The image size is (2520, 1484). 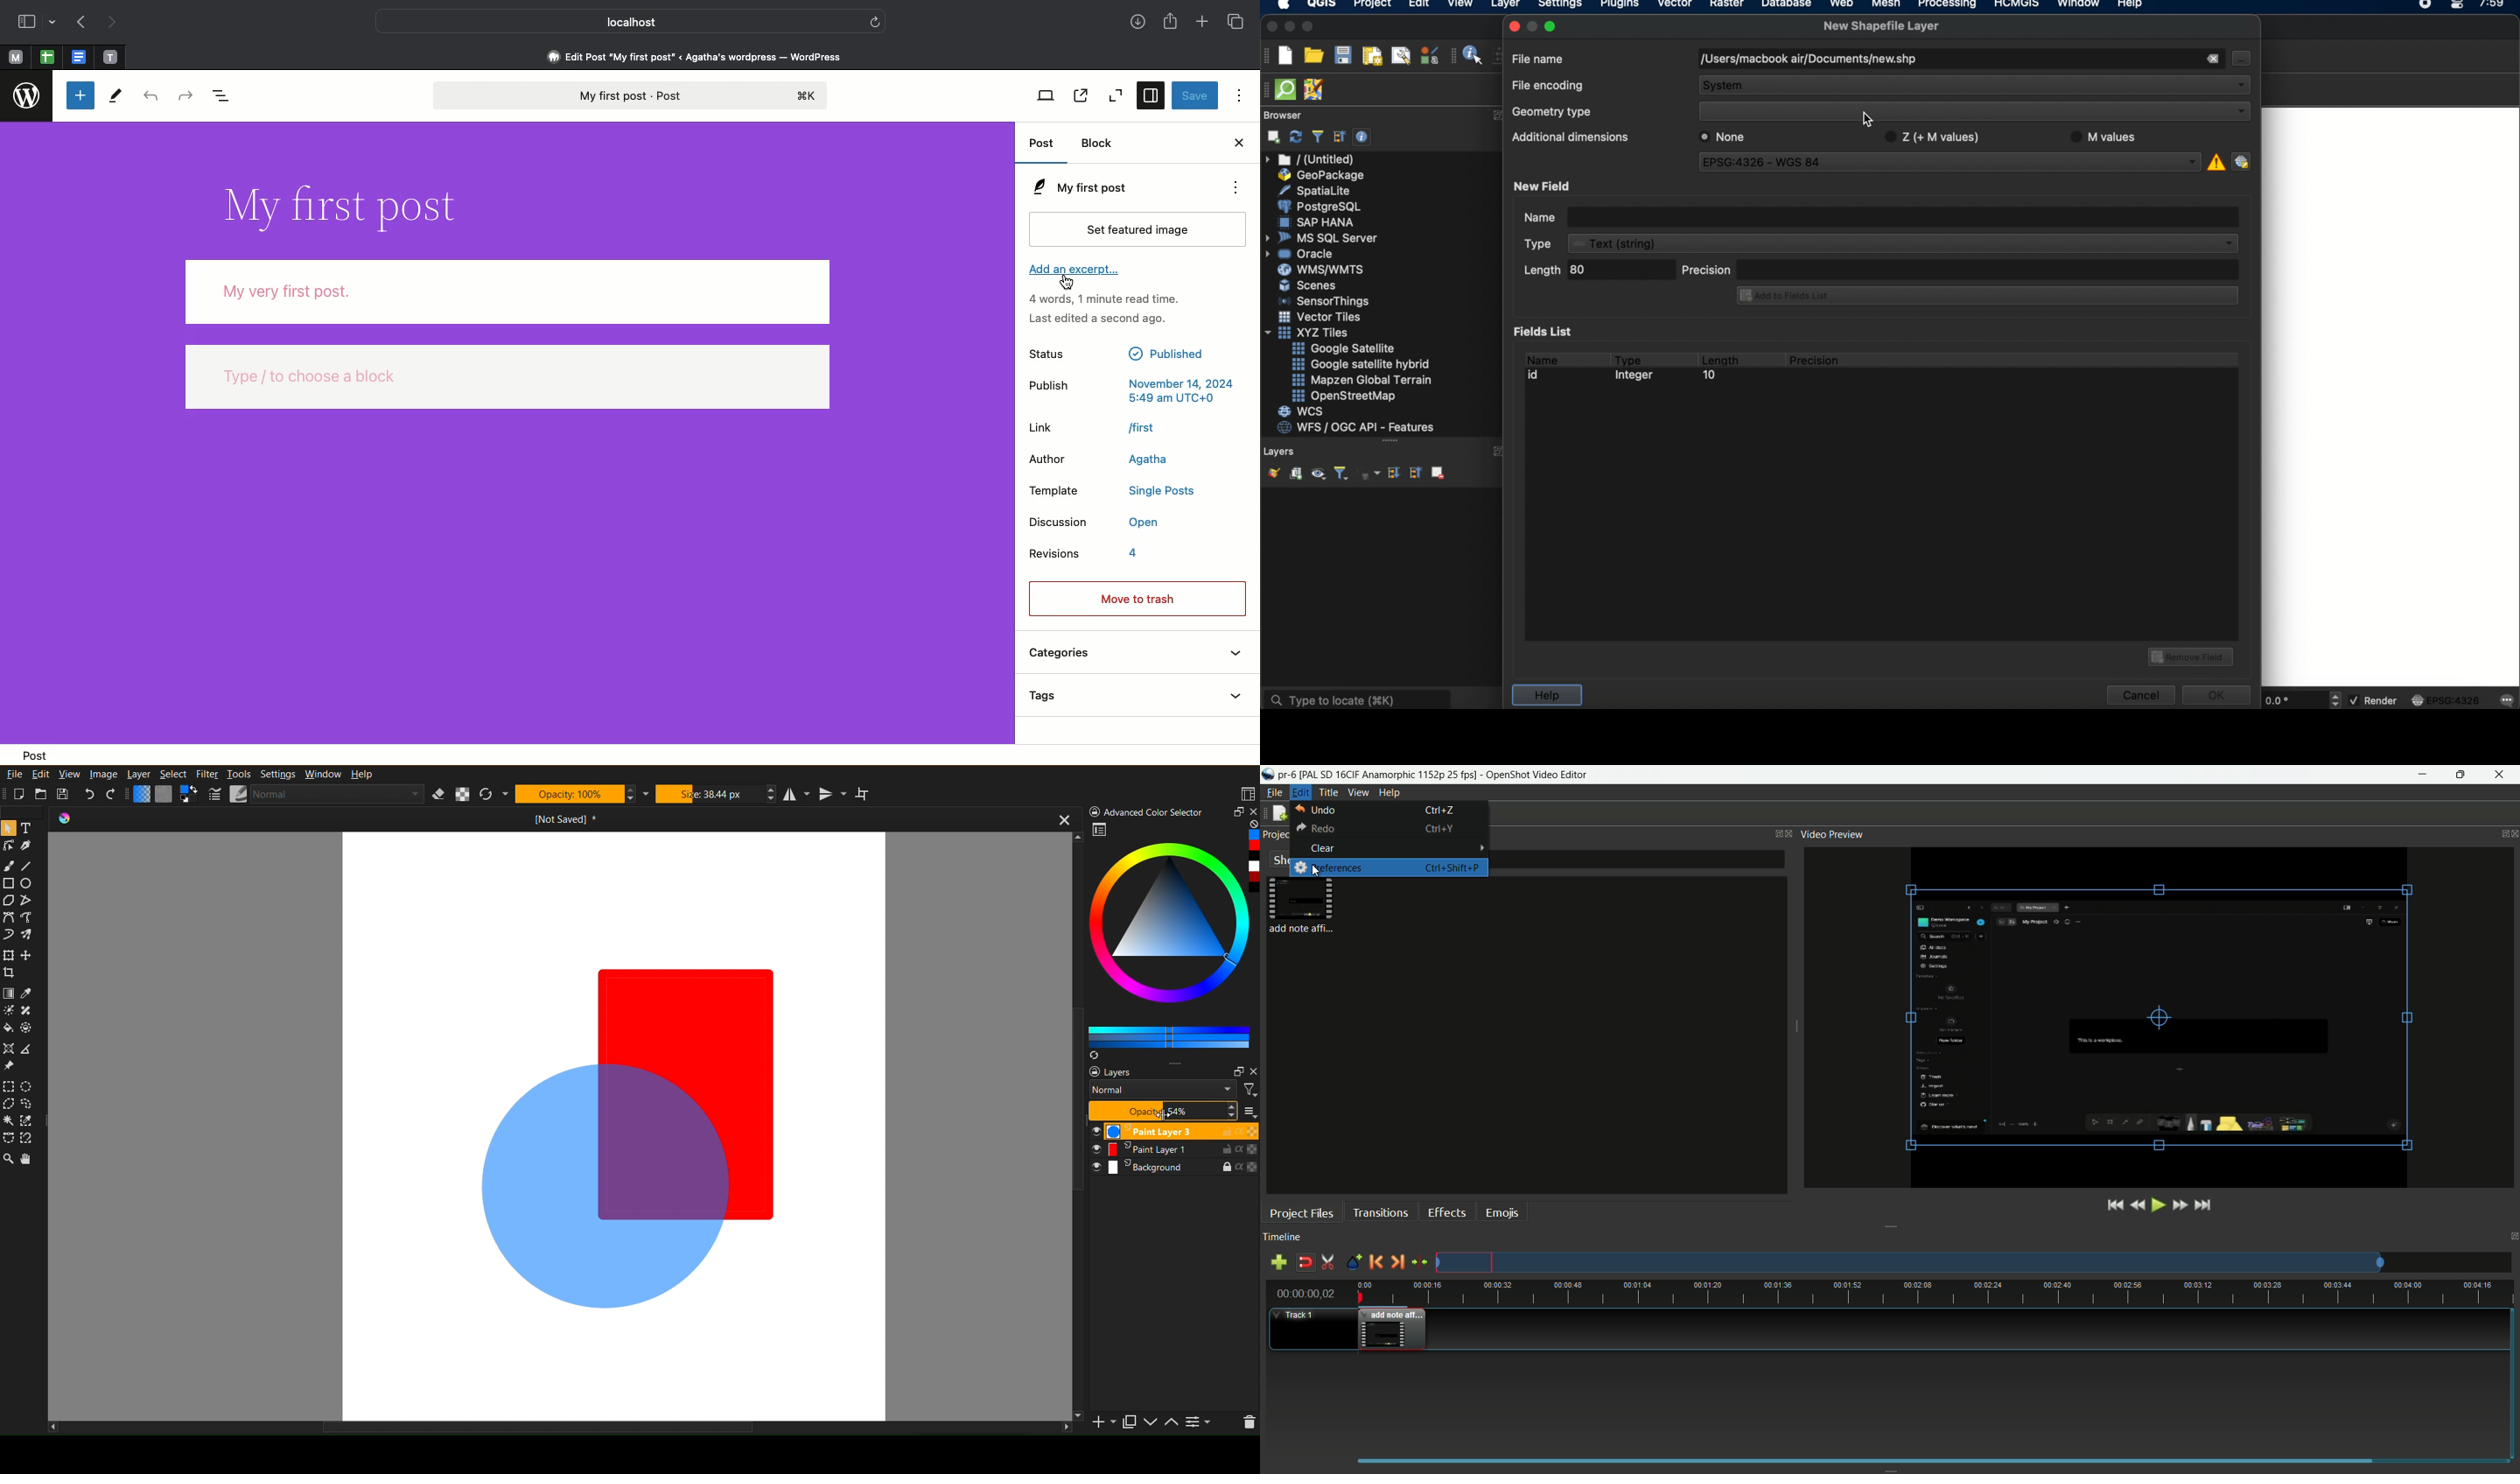 What do you see at coordinates (1173, 1149) in the screenshot?
I see `Paint Layer 1` at bounding box center [1173, 1149].